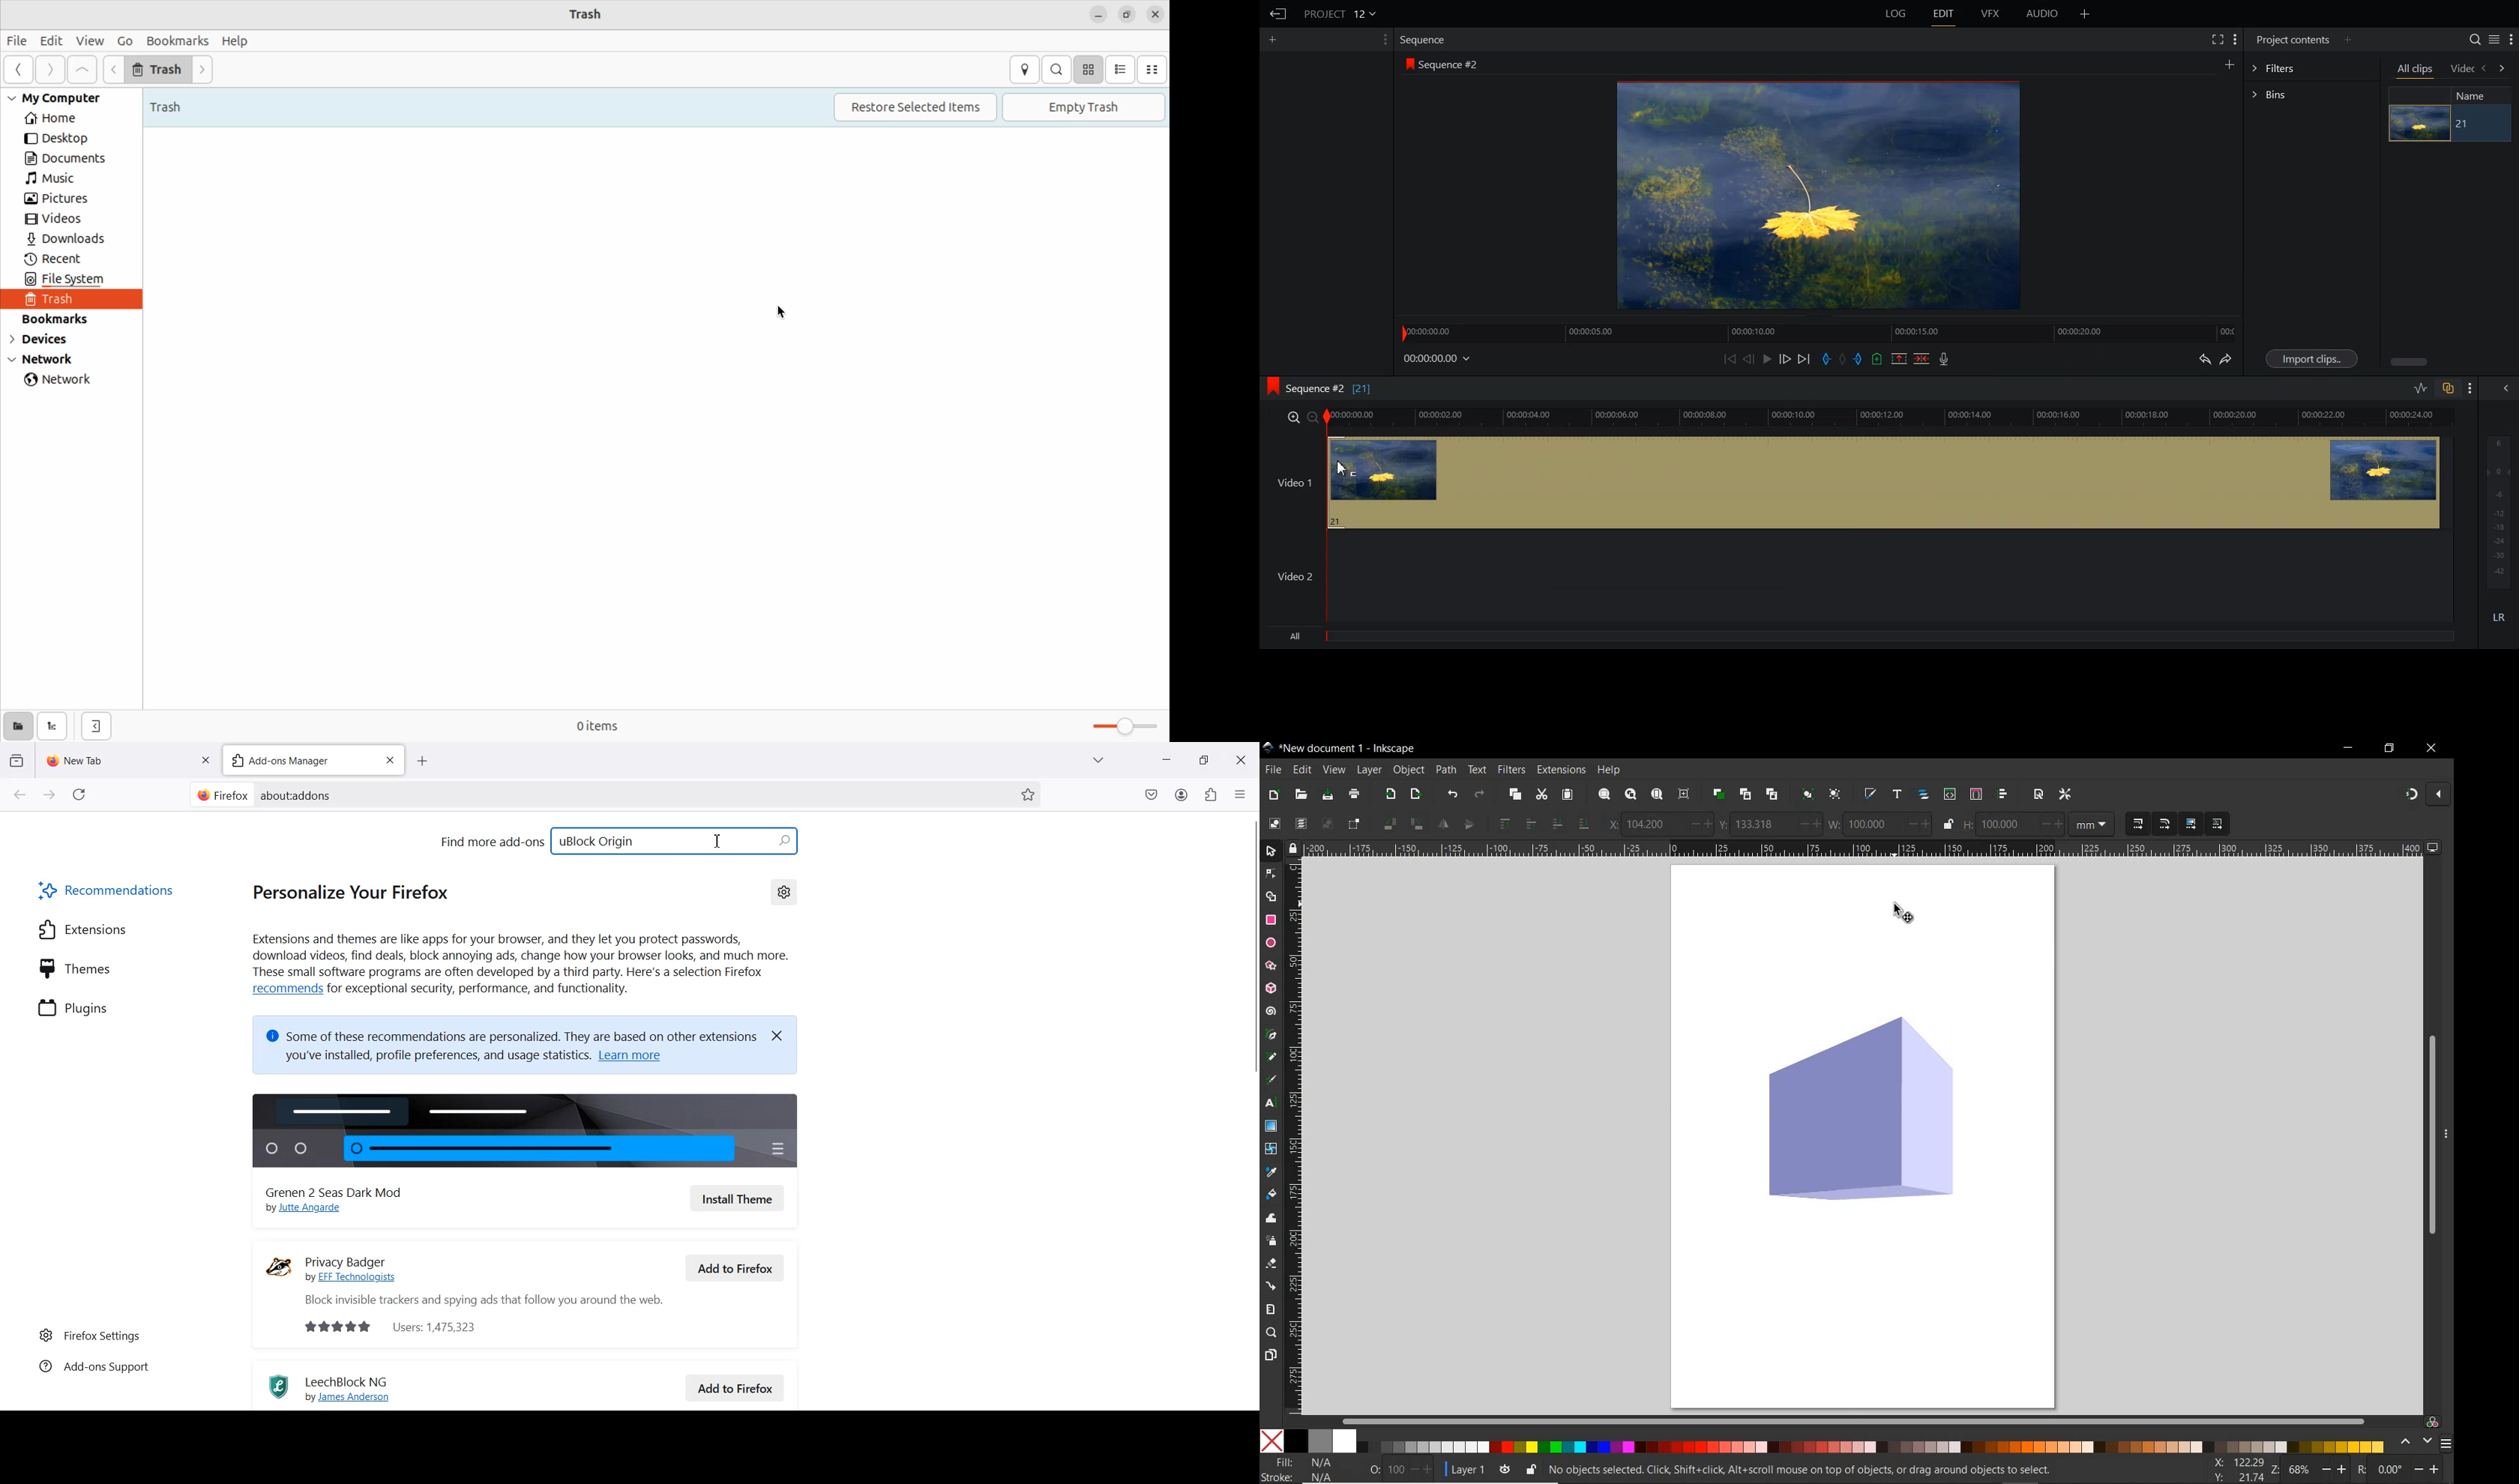 The width and height of the screenshot is (2520, 1484). Describe the element at coordinates (2469, 38) in the screenshot. I see `Search` at that location.